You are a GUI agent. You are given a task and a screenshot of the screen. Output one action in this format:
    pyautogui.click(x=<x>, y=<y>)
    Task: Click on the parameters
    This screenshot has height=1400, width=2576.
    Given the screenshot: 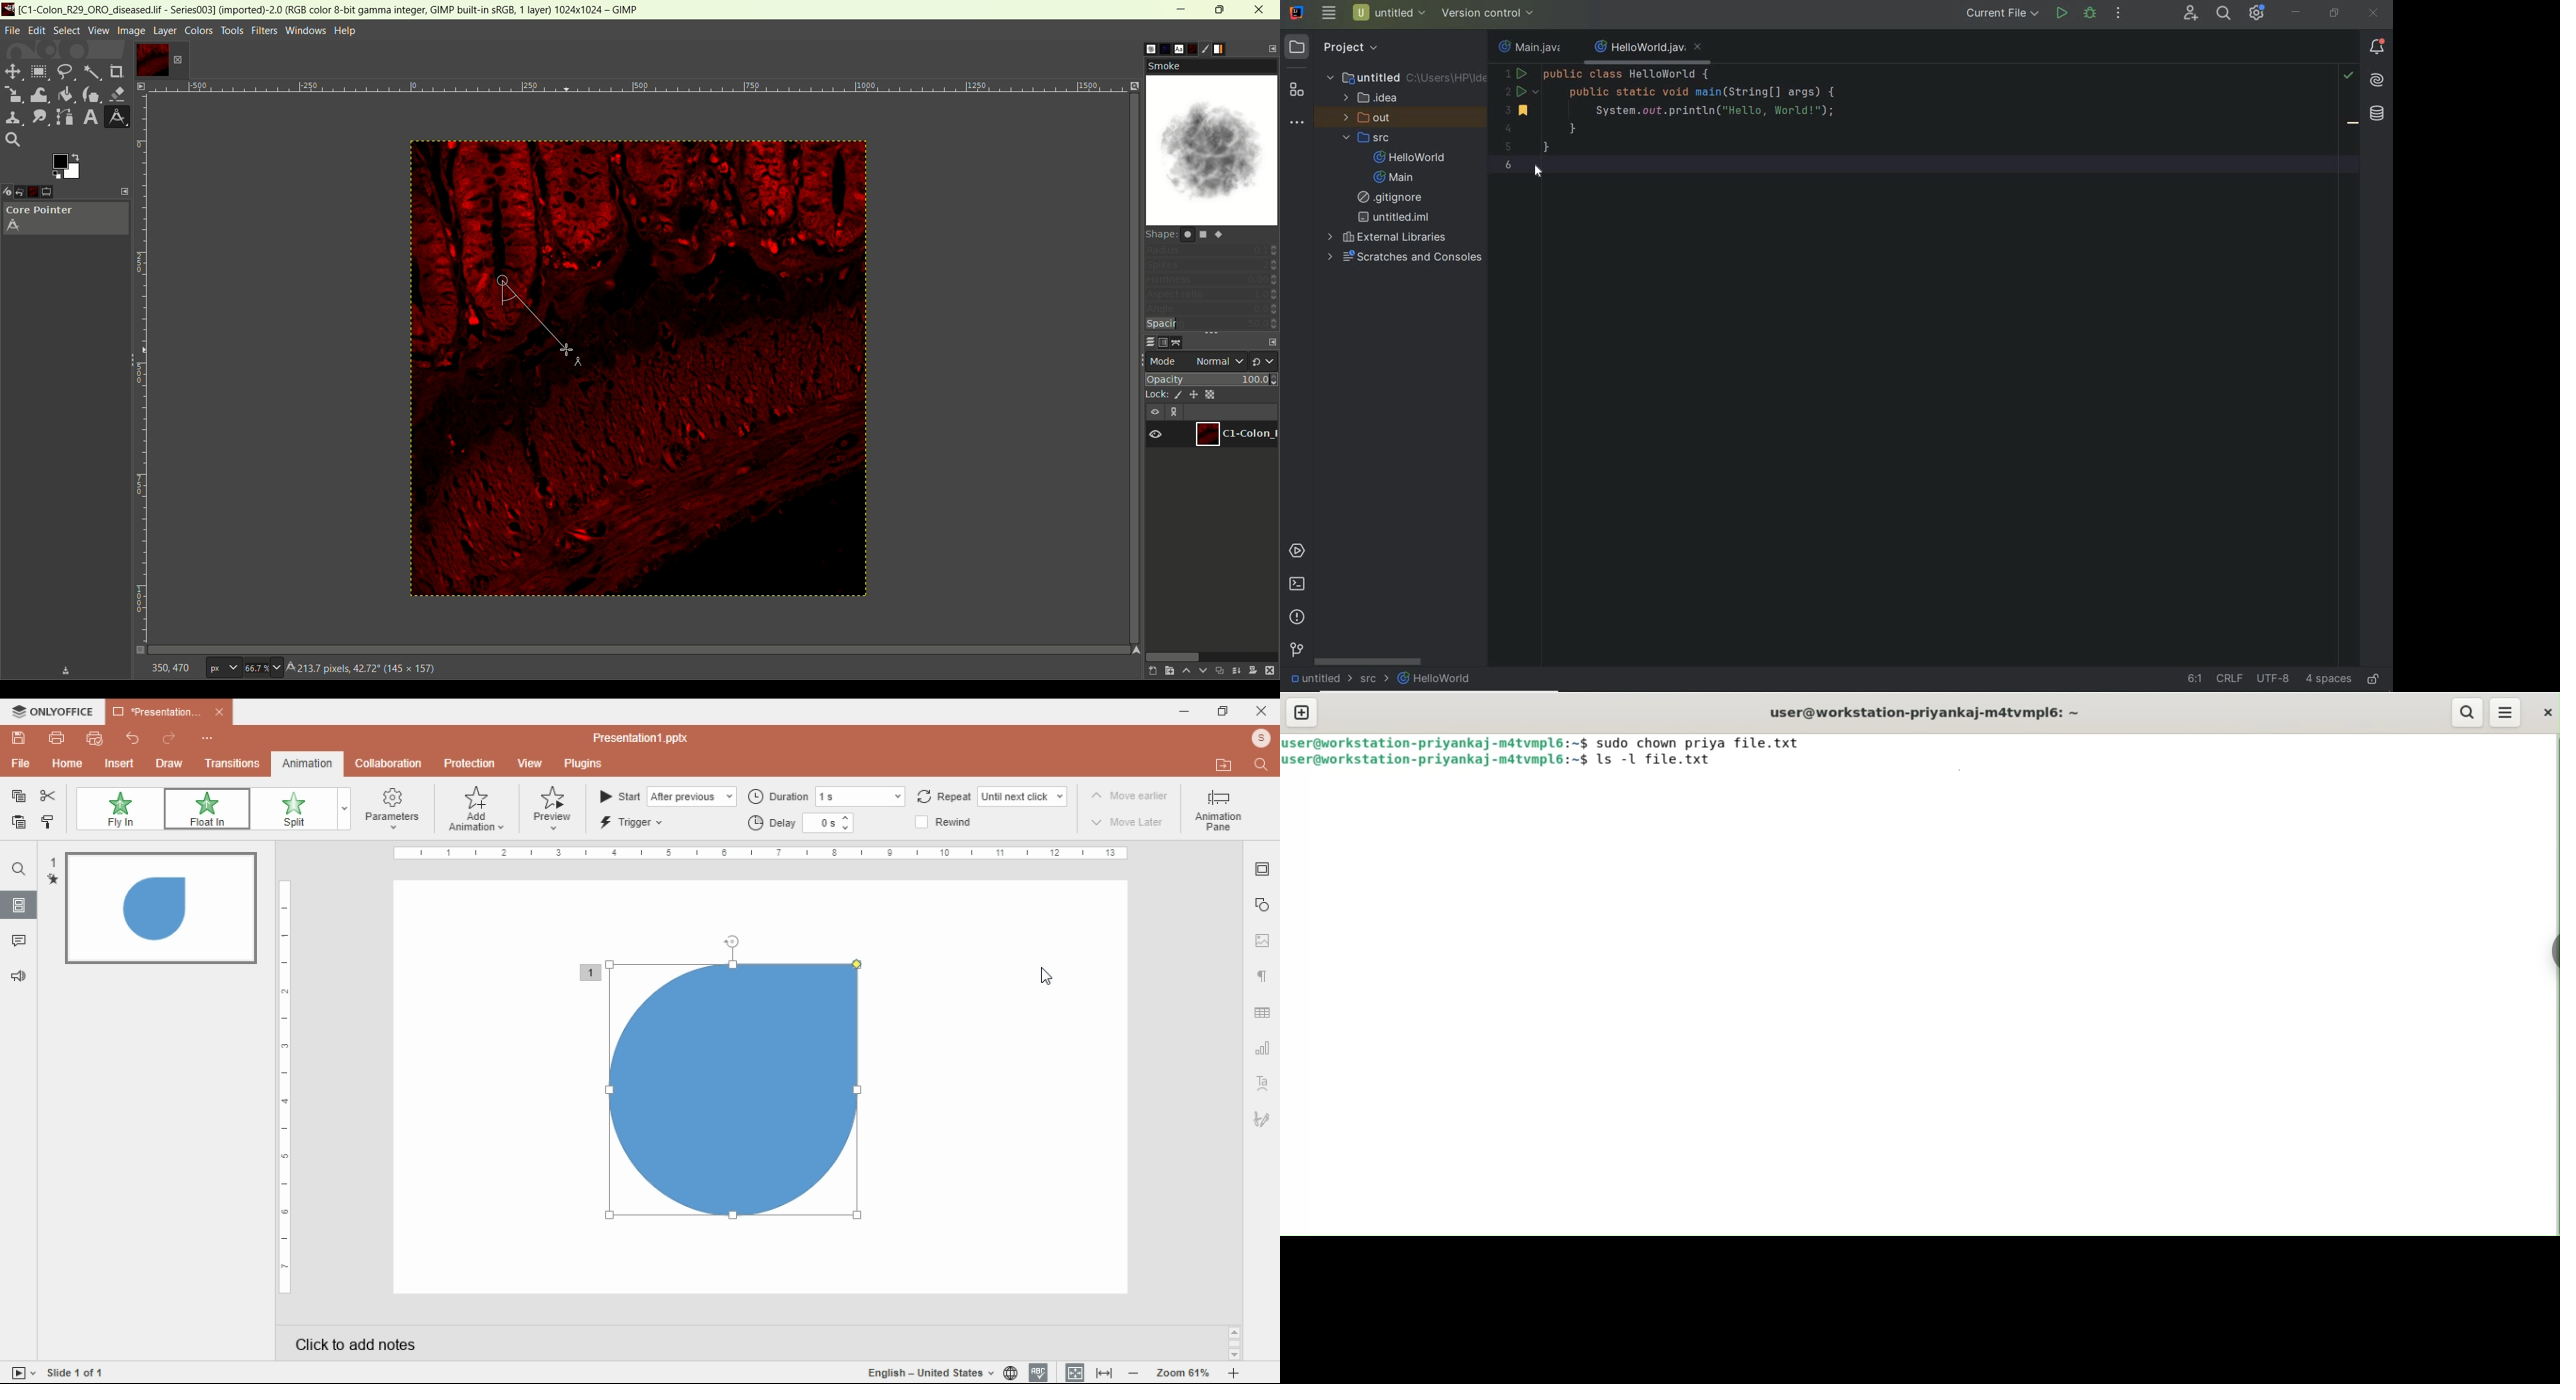 What is the action you would take?
    pyautogui.click(x=390, y=808)
    